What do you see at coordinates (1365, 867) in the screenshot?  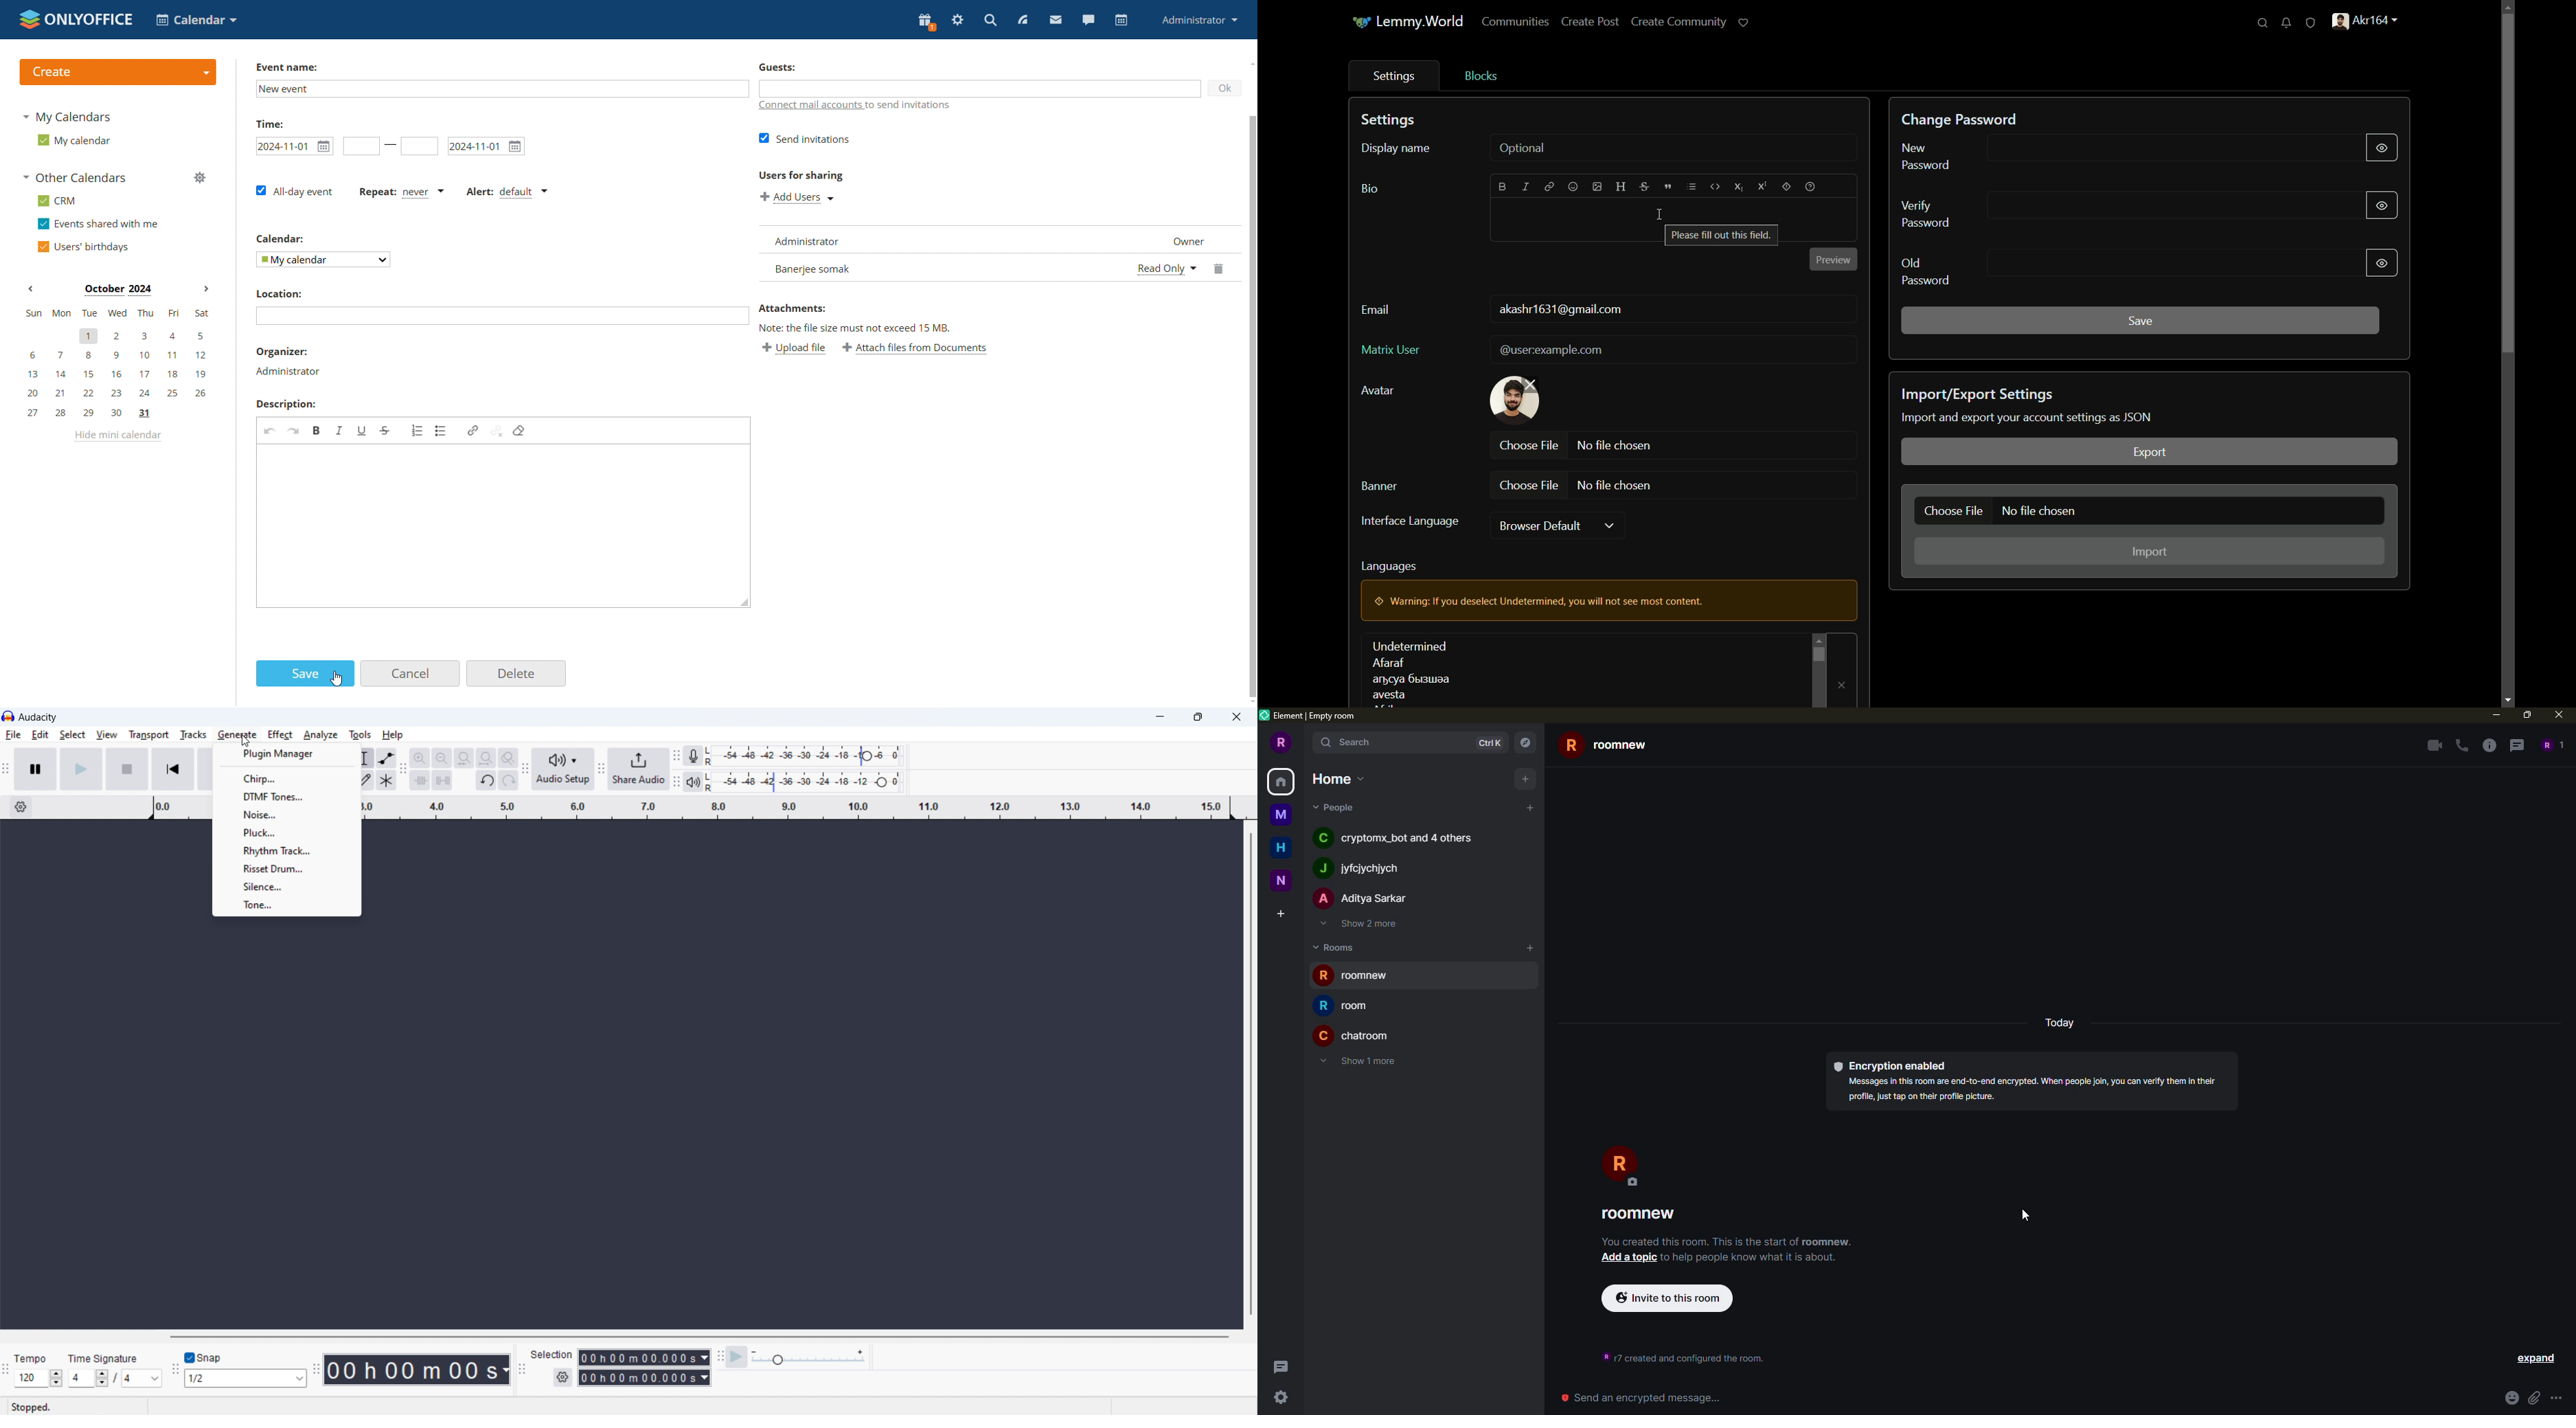 I see `people` at bounding box center [1365, 867].